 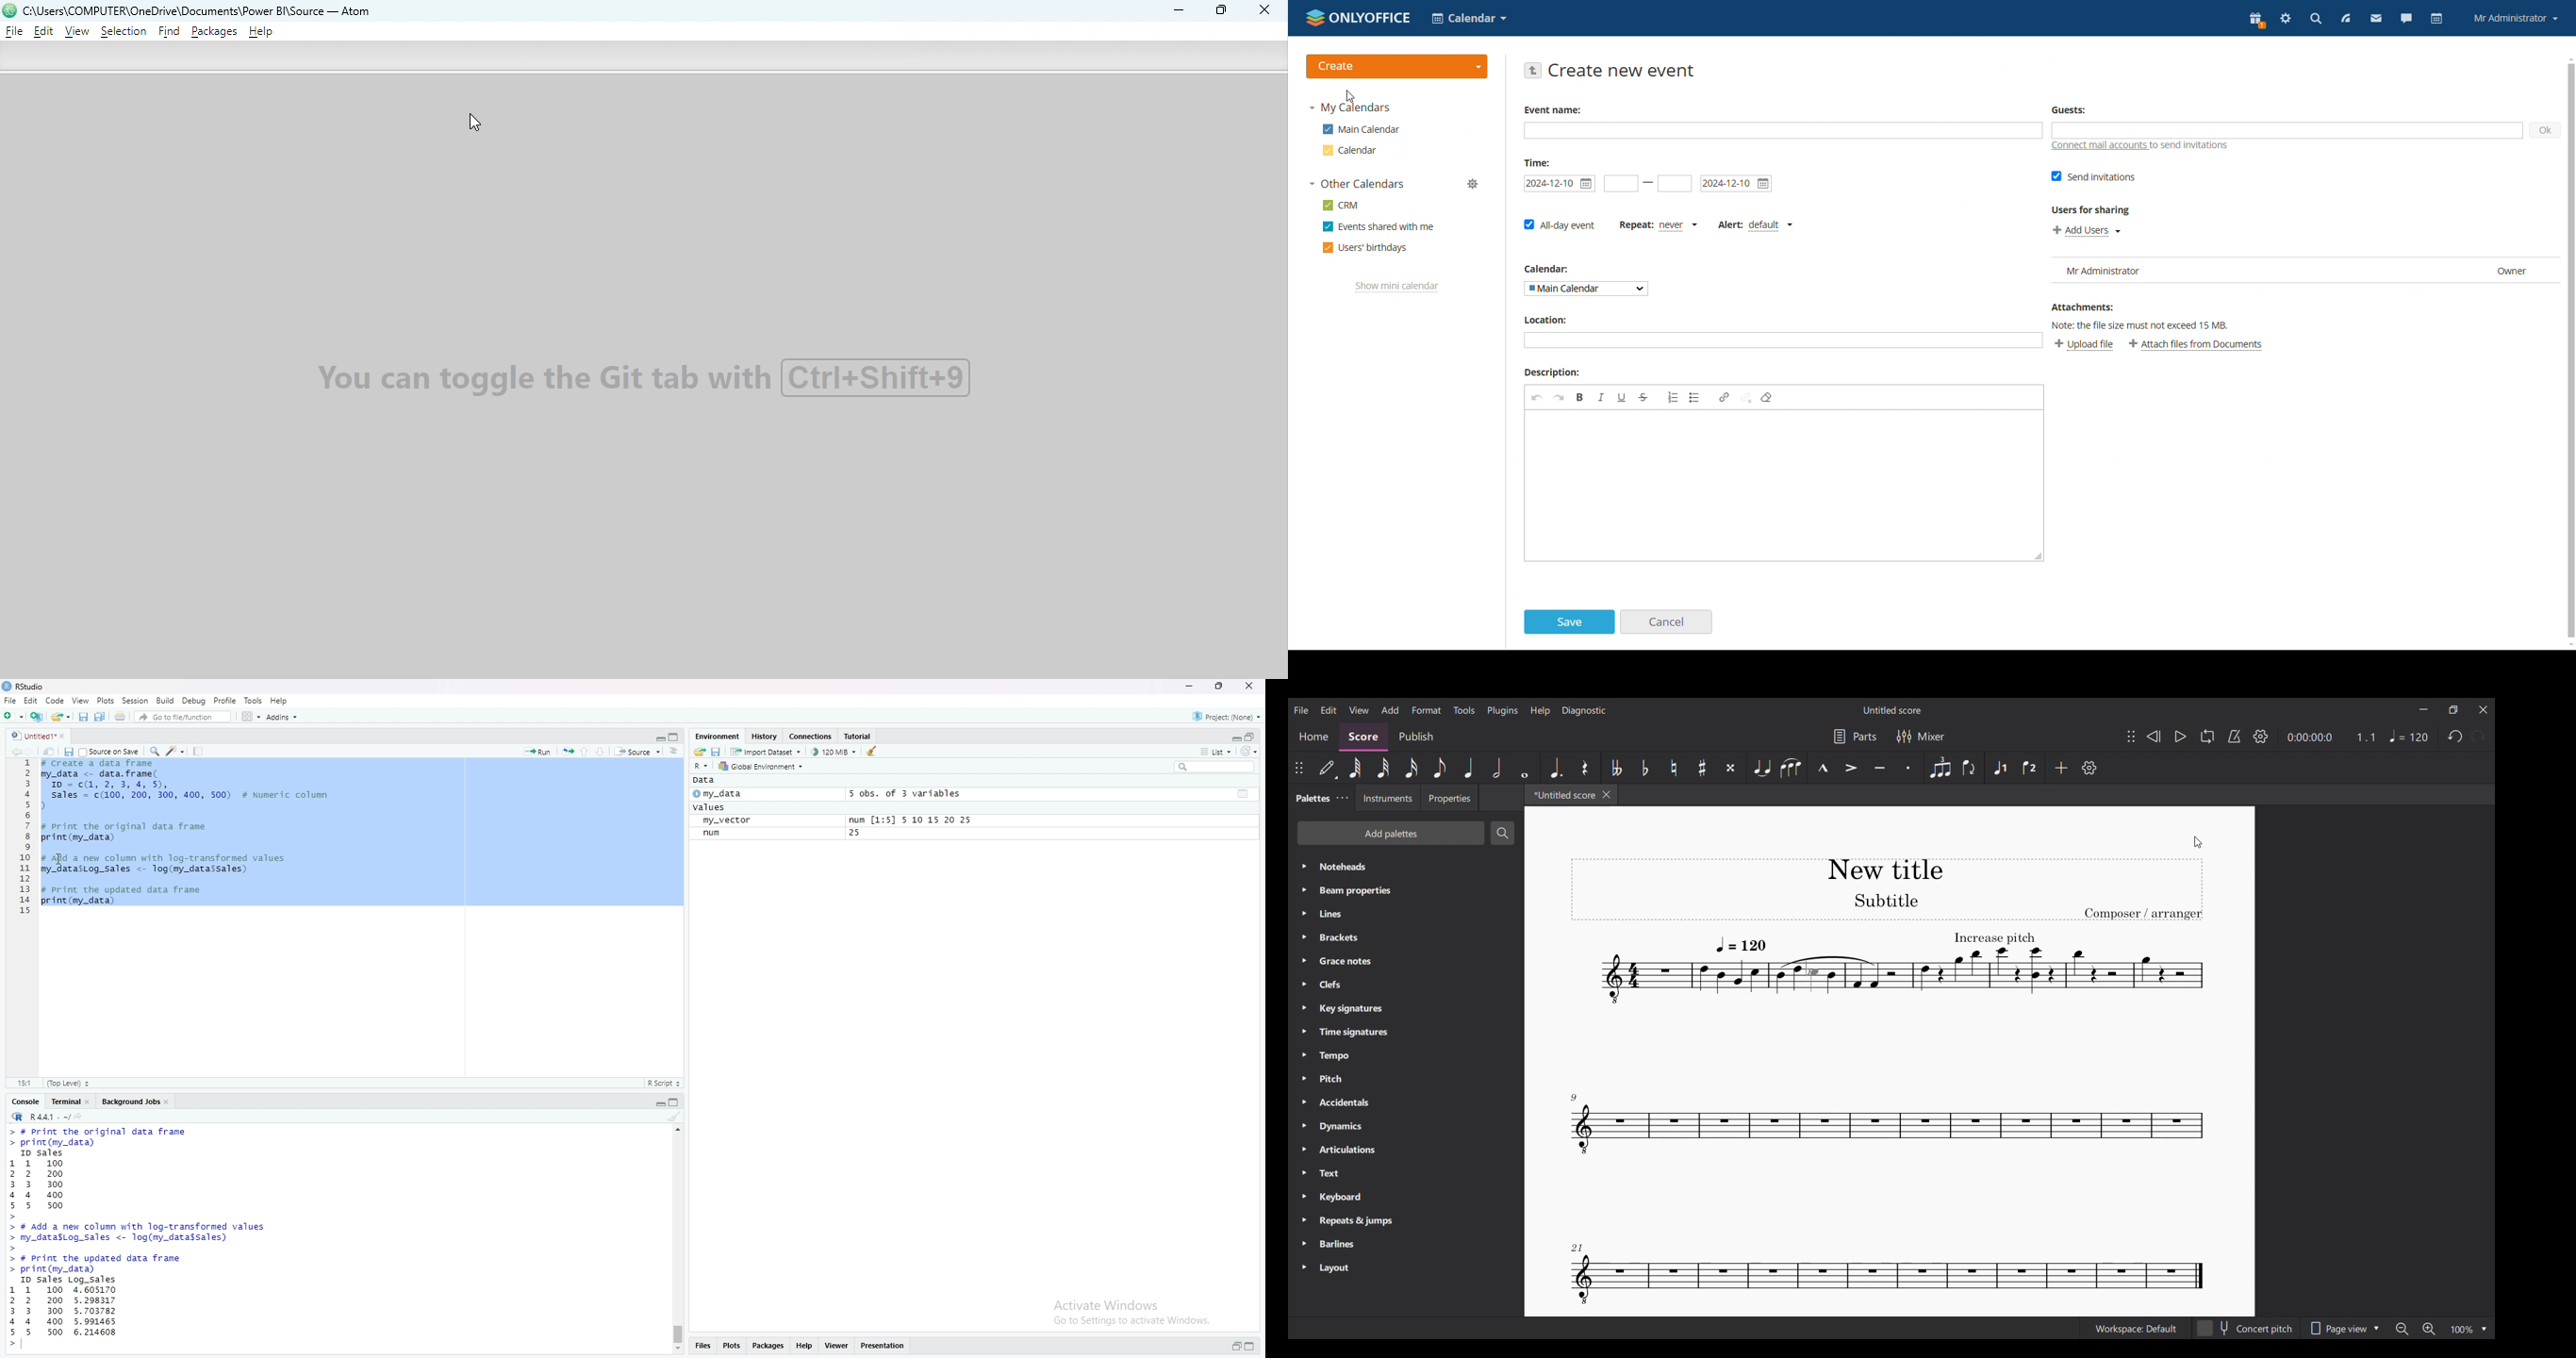 What do you see at coordinates (656, 737) in the screenshot?
I see `minimize` at bounding box center [656, 737].